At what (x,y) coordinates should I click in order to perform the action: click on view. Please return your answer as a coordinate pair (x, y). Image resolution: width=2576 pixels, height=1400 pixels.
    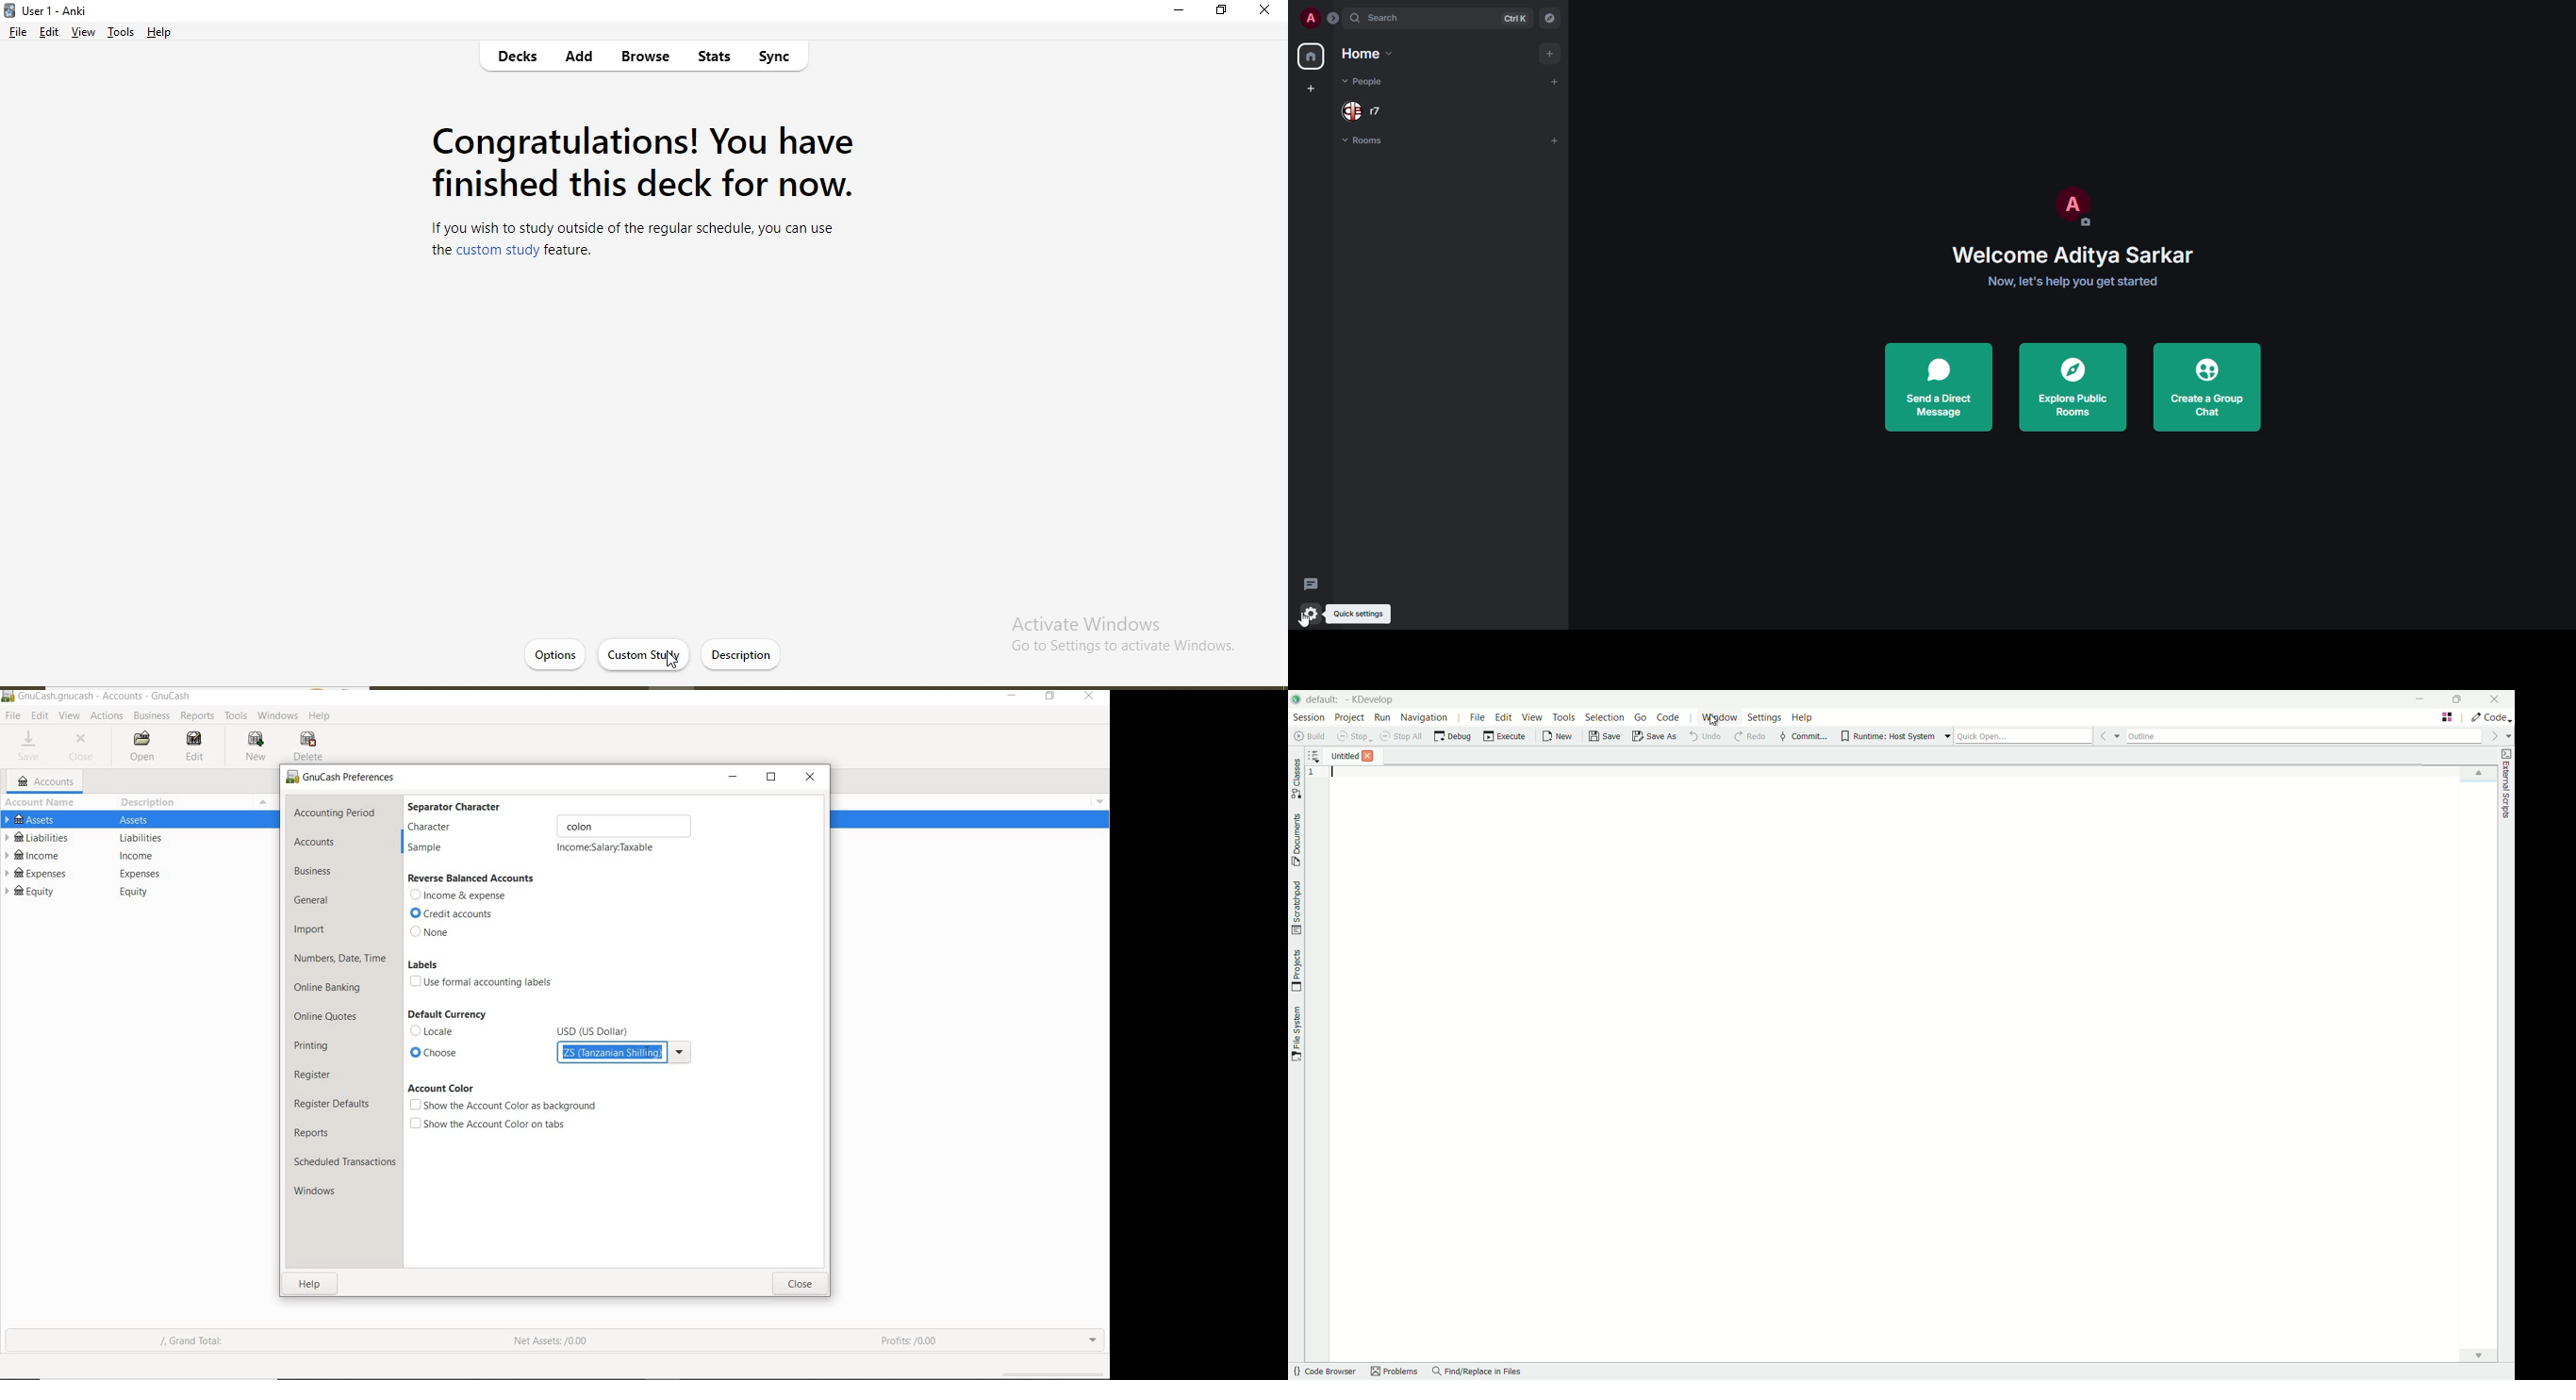
    Looking at the image, I should click on (83, 34).